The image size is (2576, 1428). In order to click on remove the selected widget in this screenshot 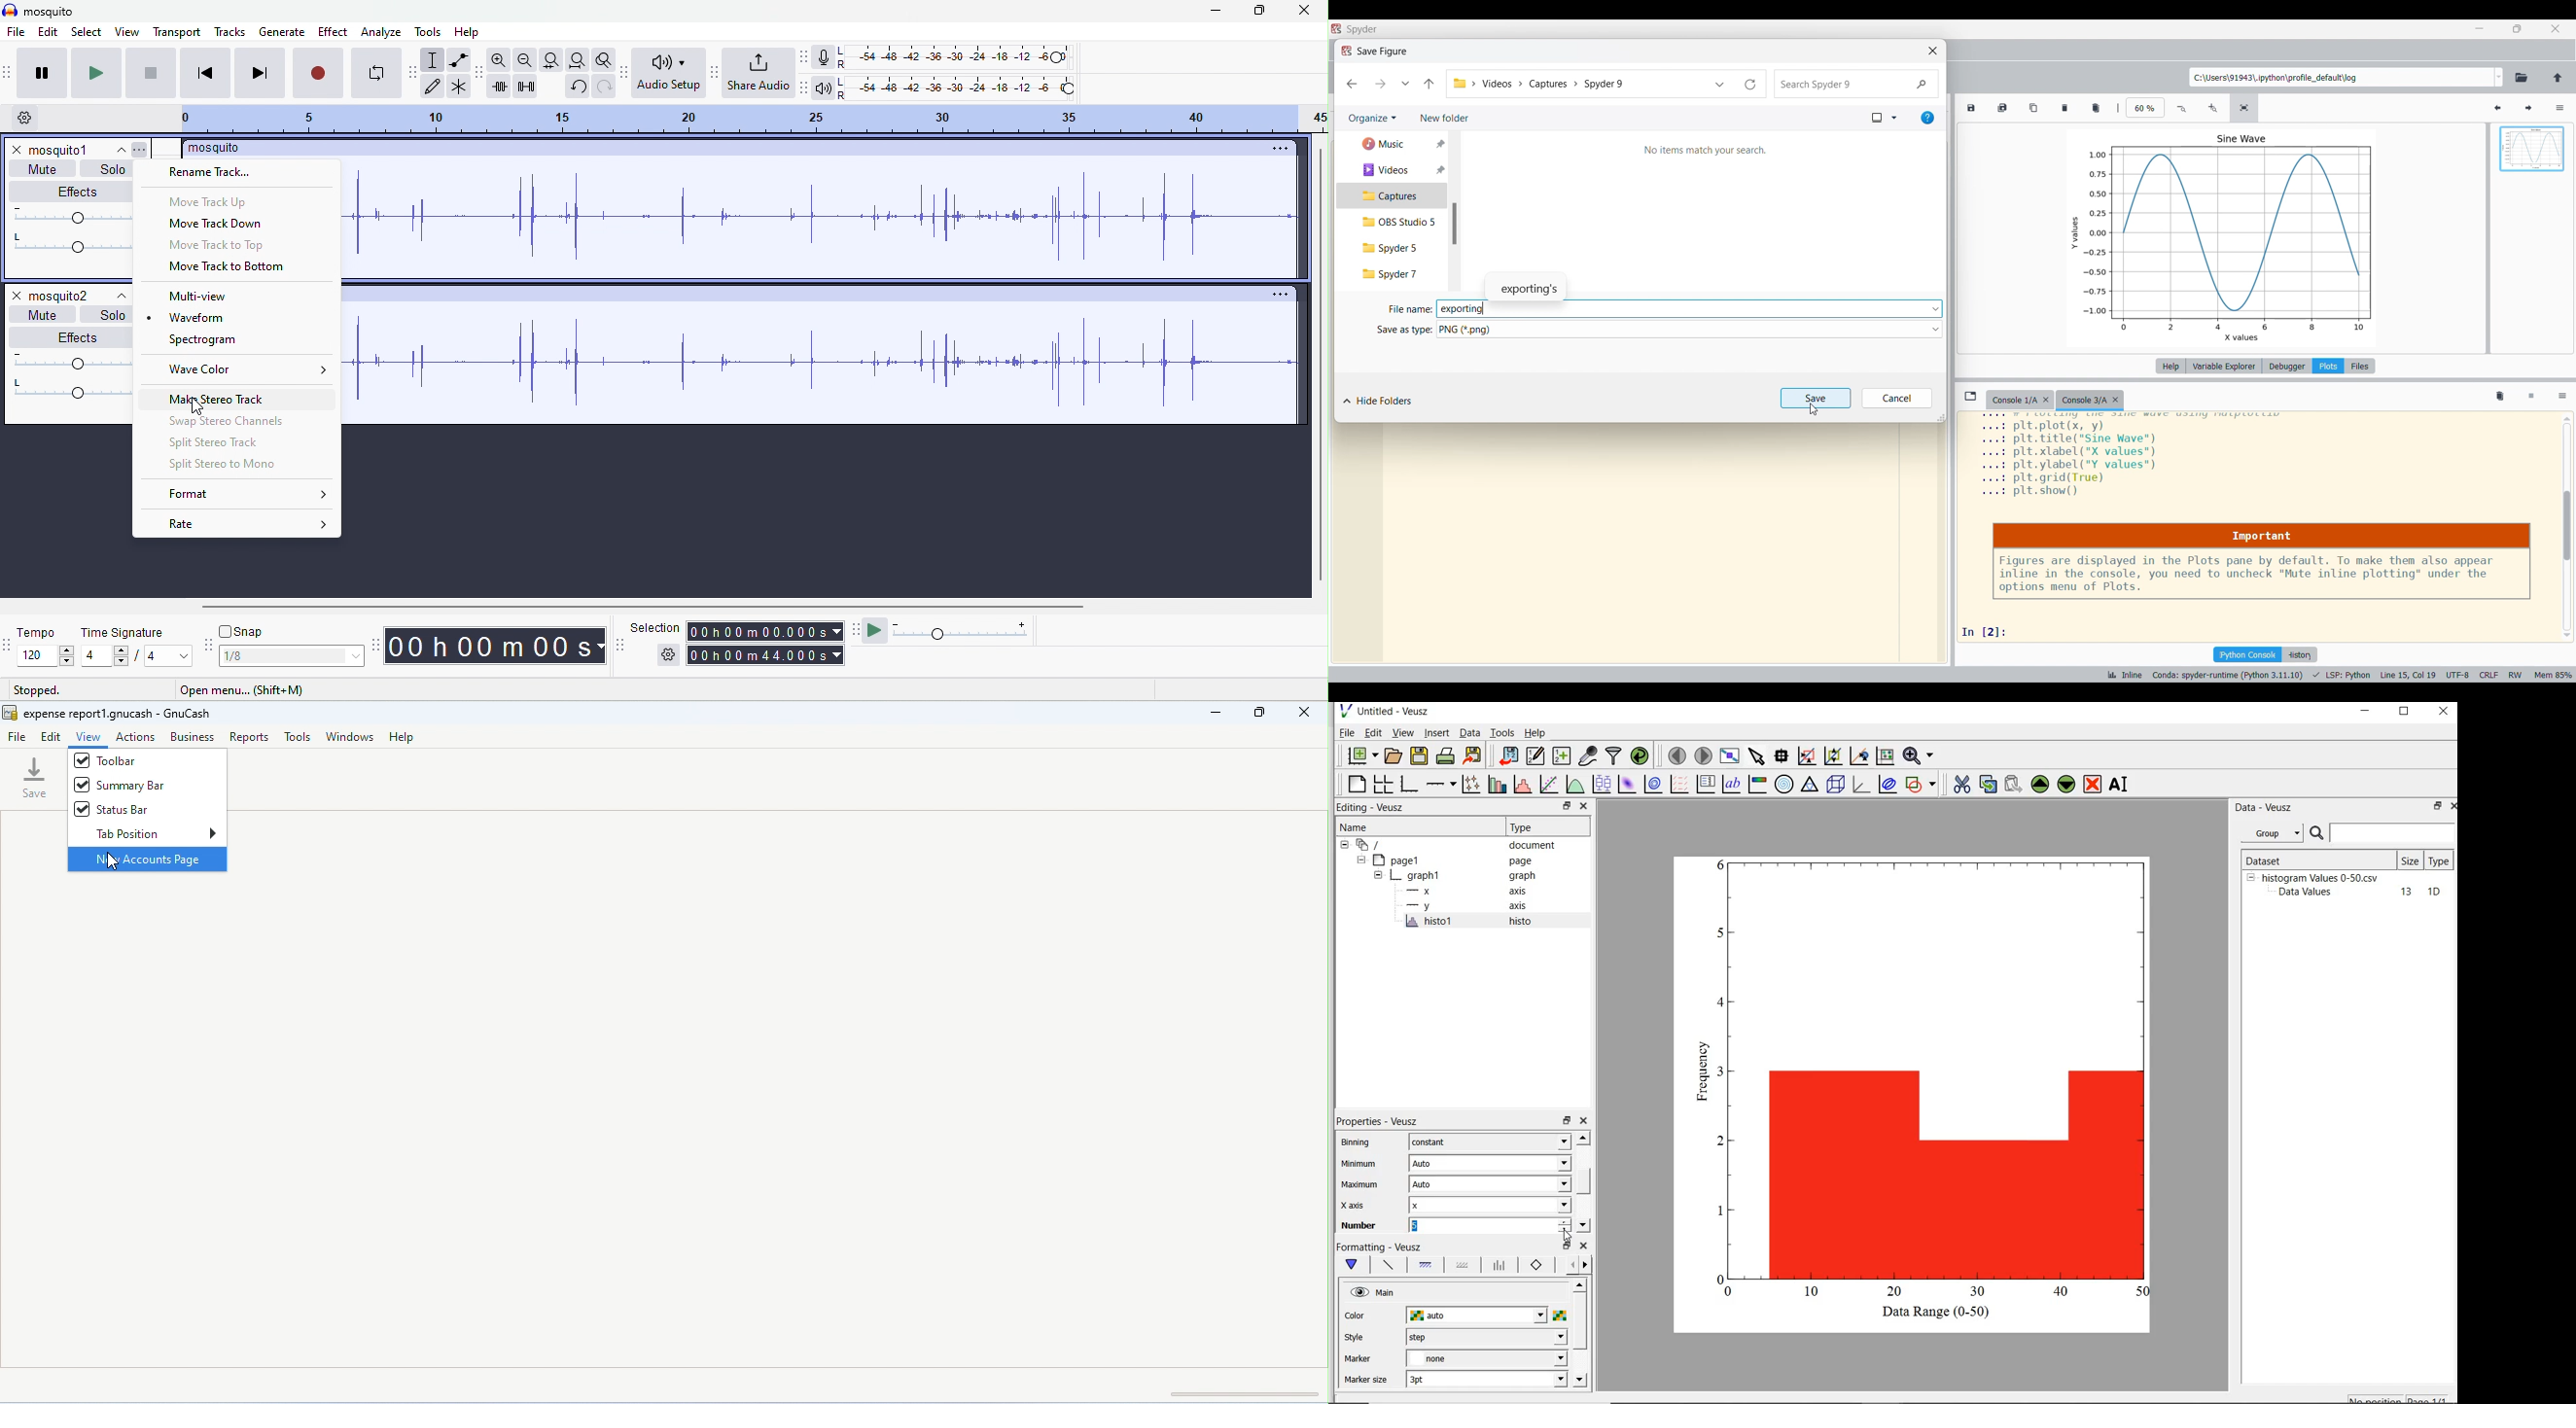, I will do `click(2092, 785)`.